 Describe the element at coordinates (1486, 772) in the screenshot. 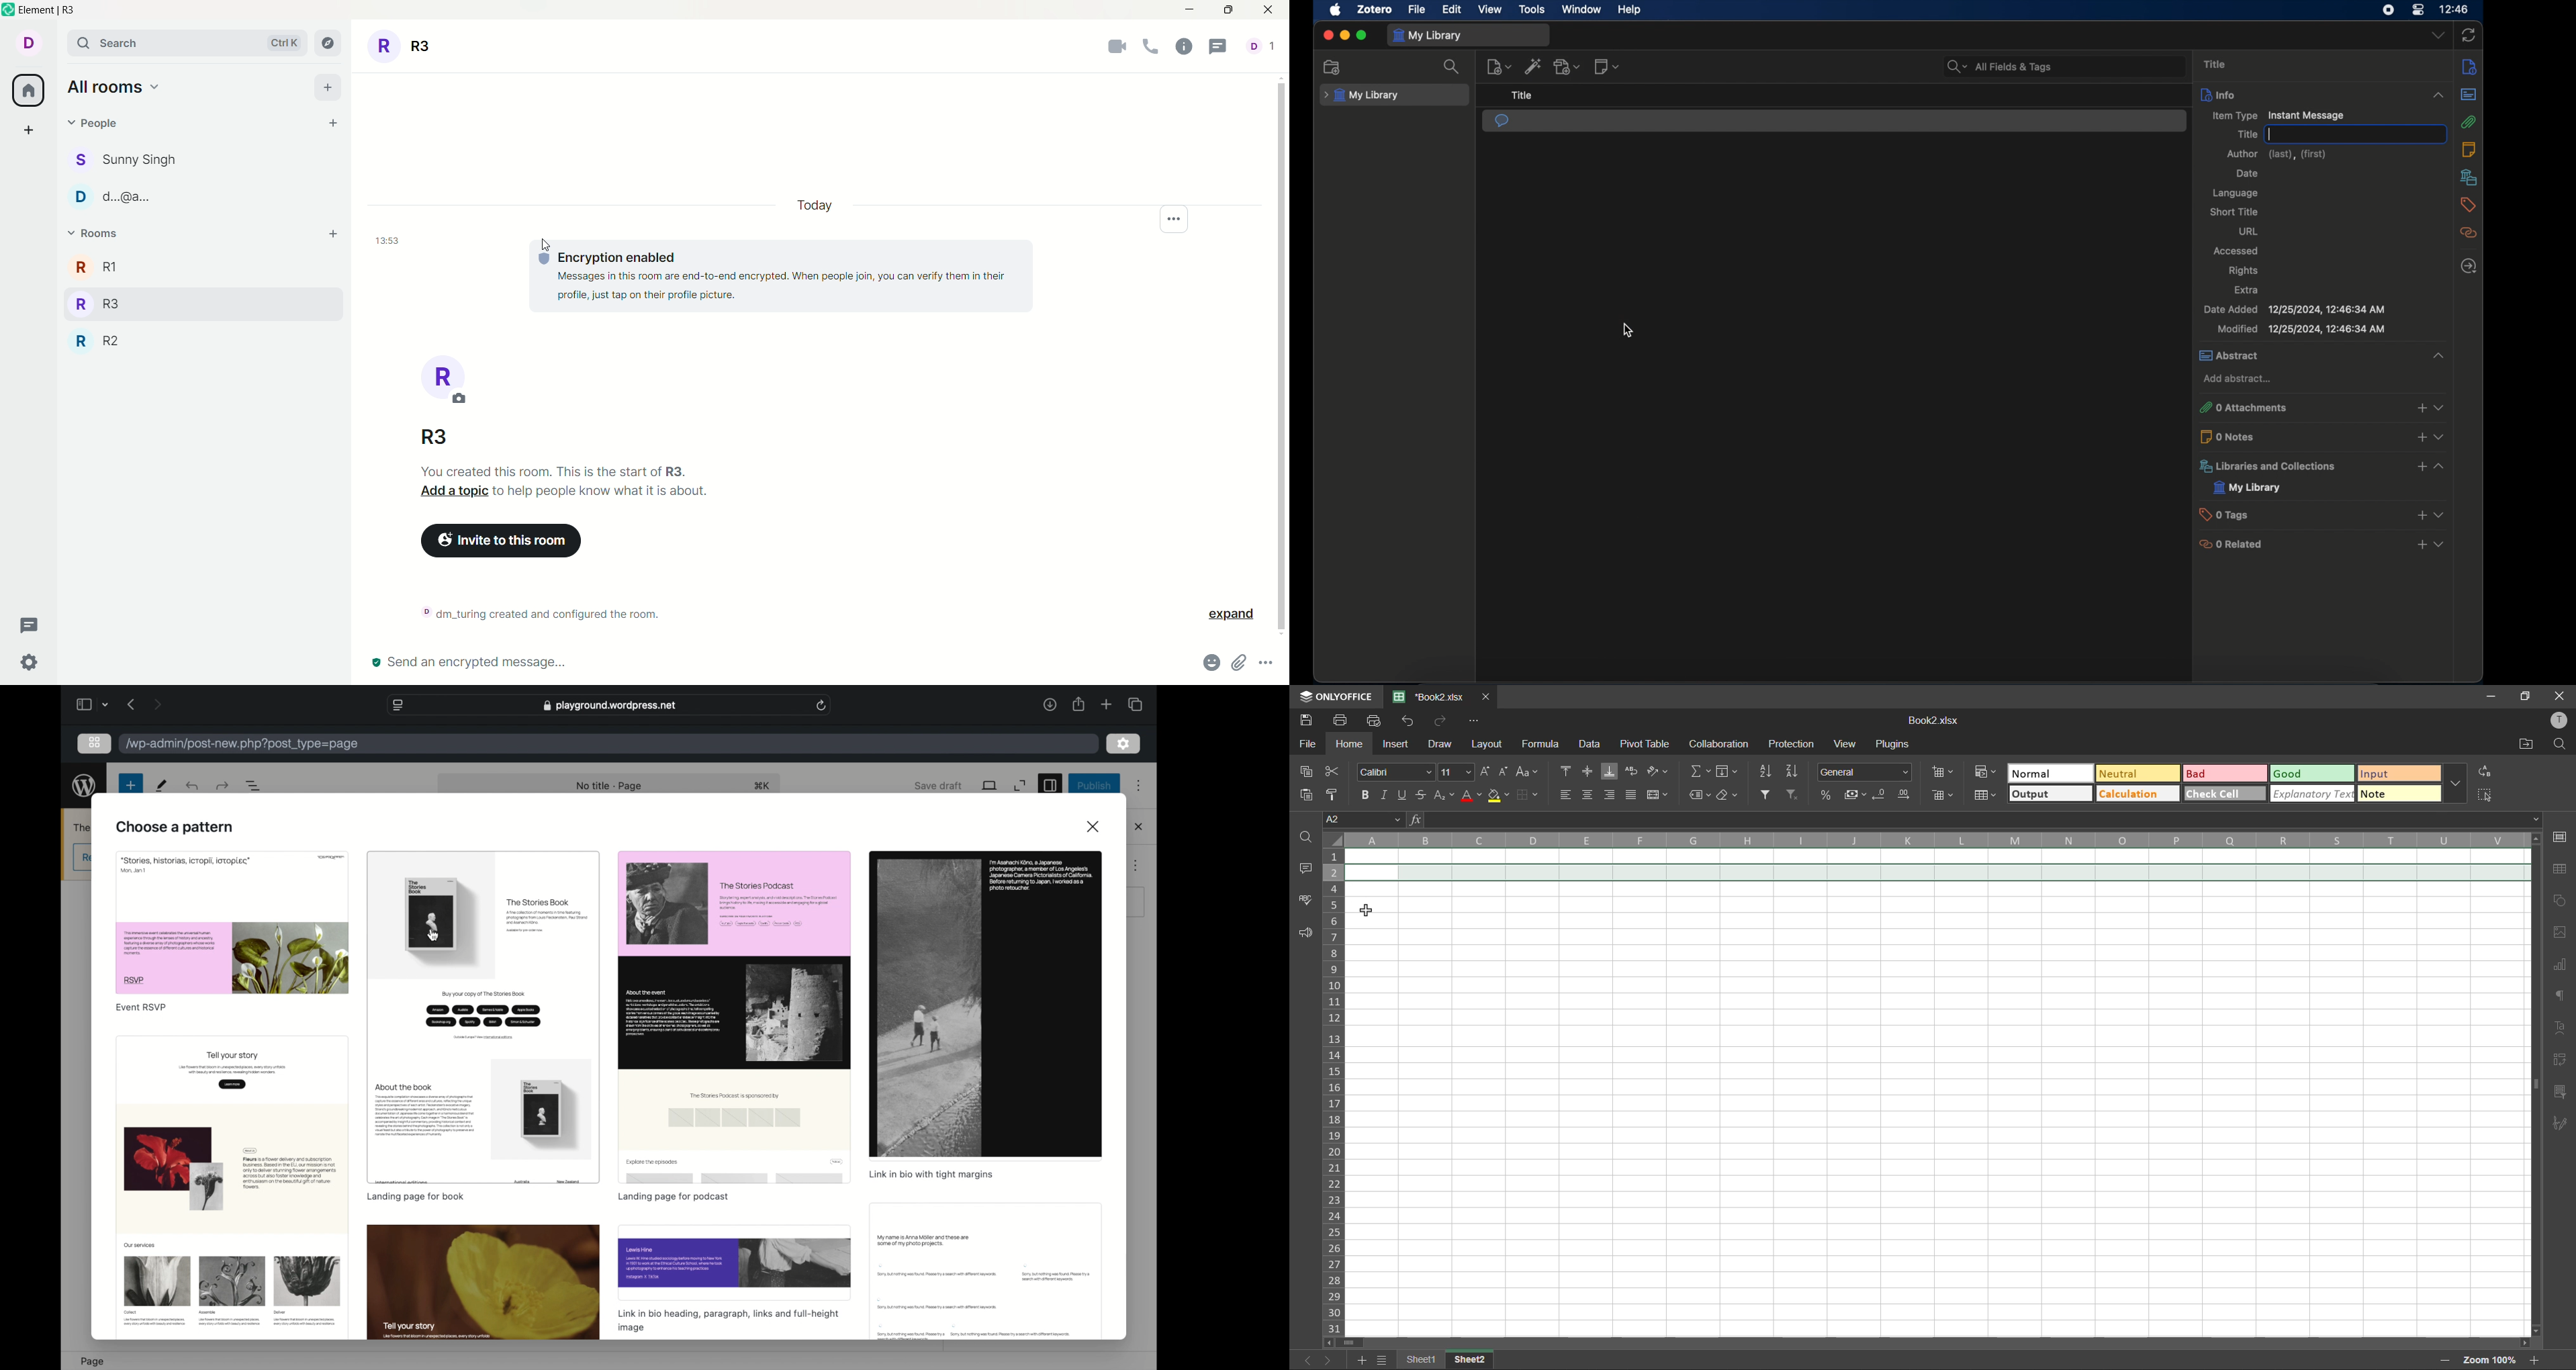

I see `increment size` at that location.